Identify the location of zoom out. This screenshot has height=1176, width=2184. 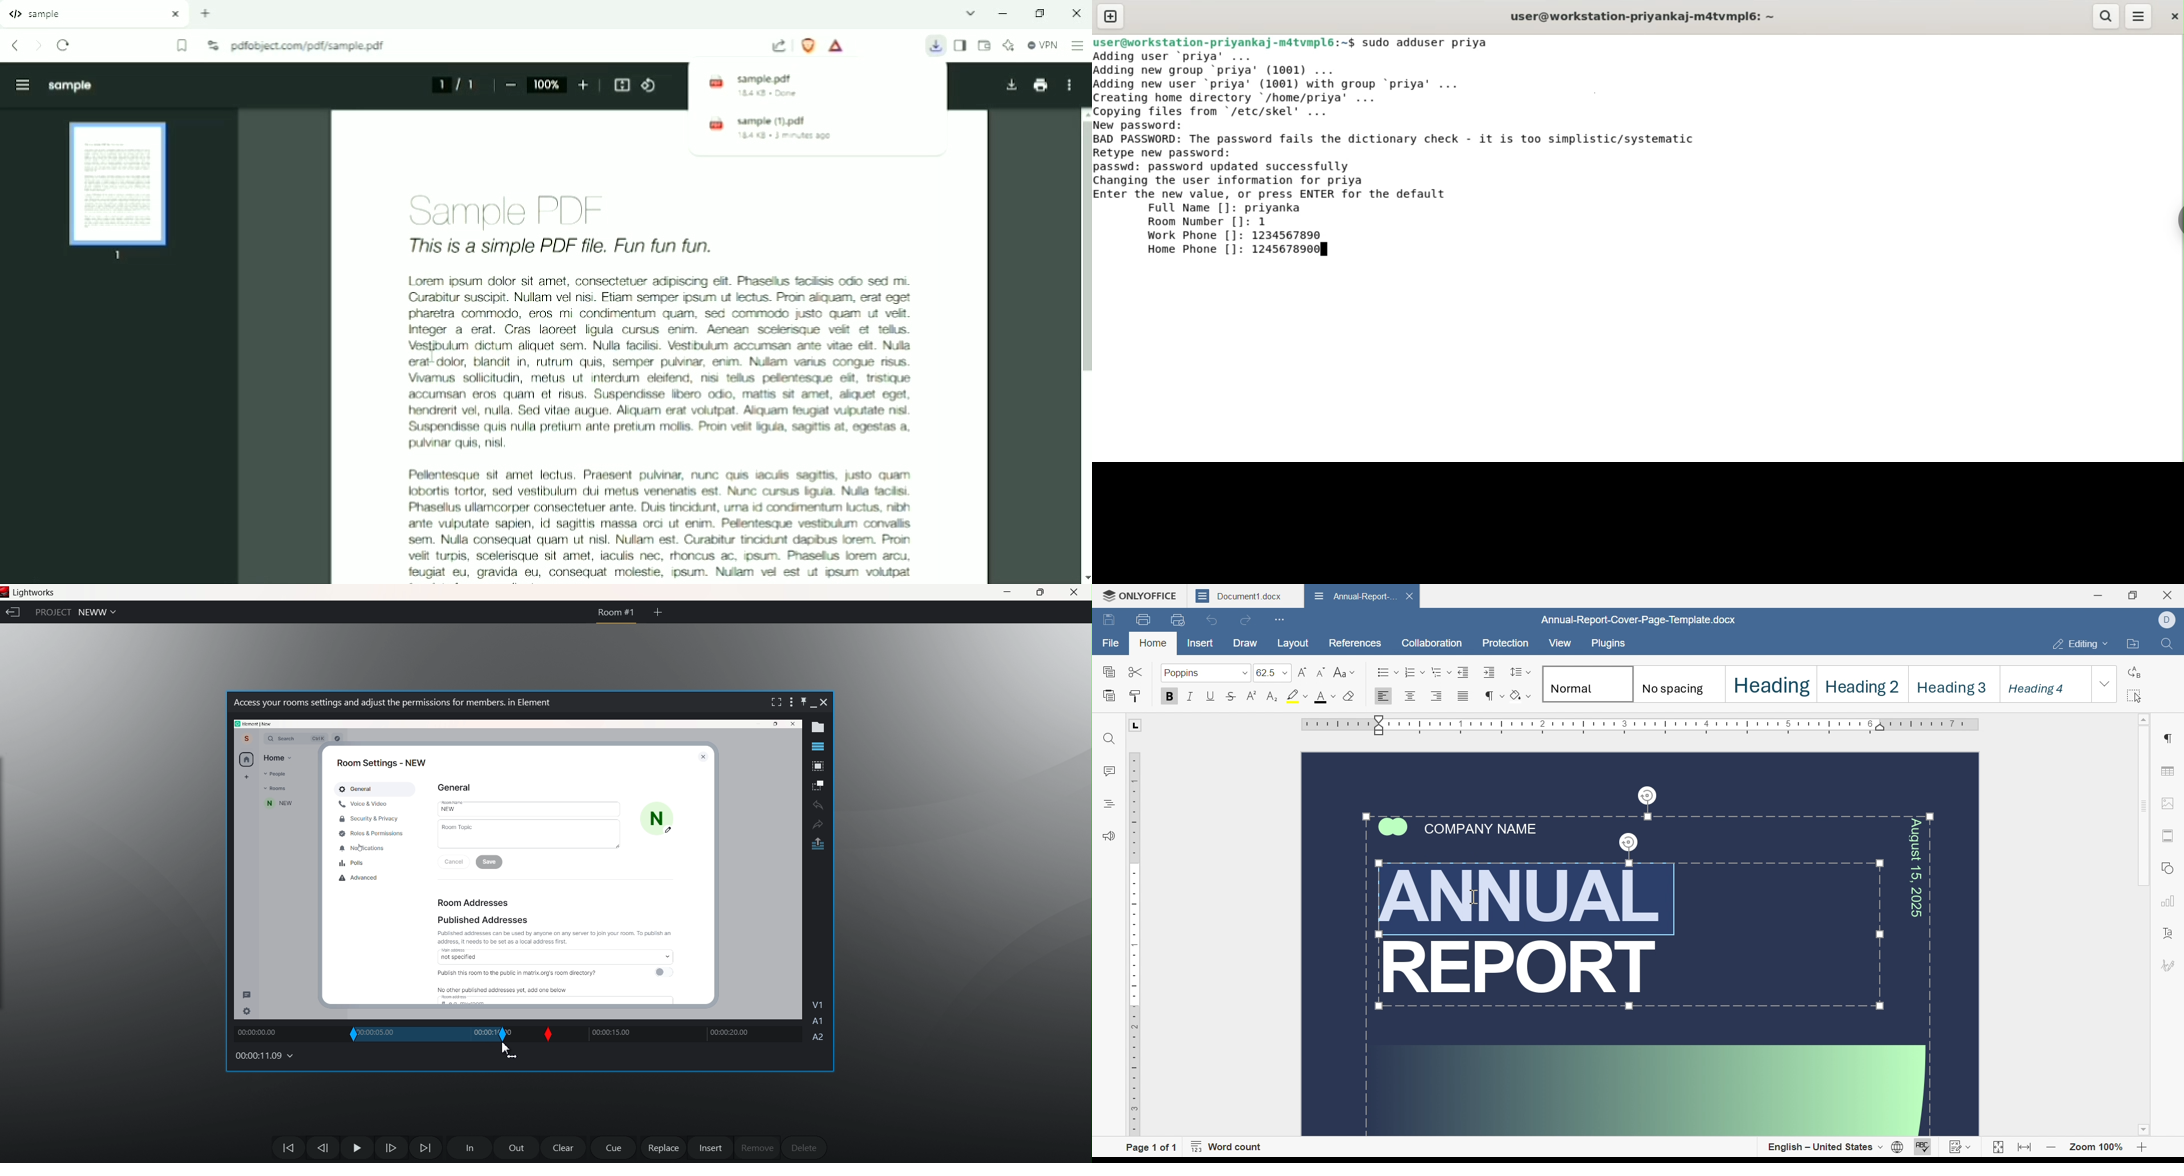
(2051, 1149).